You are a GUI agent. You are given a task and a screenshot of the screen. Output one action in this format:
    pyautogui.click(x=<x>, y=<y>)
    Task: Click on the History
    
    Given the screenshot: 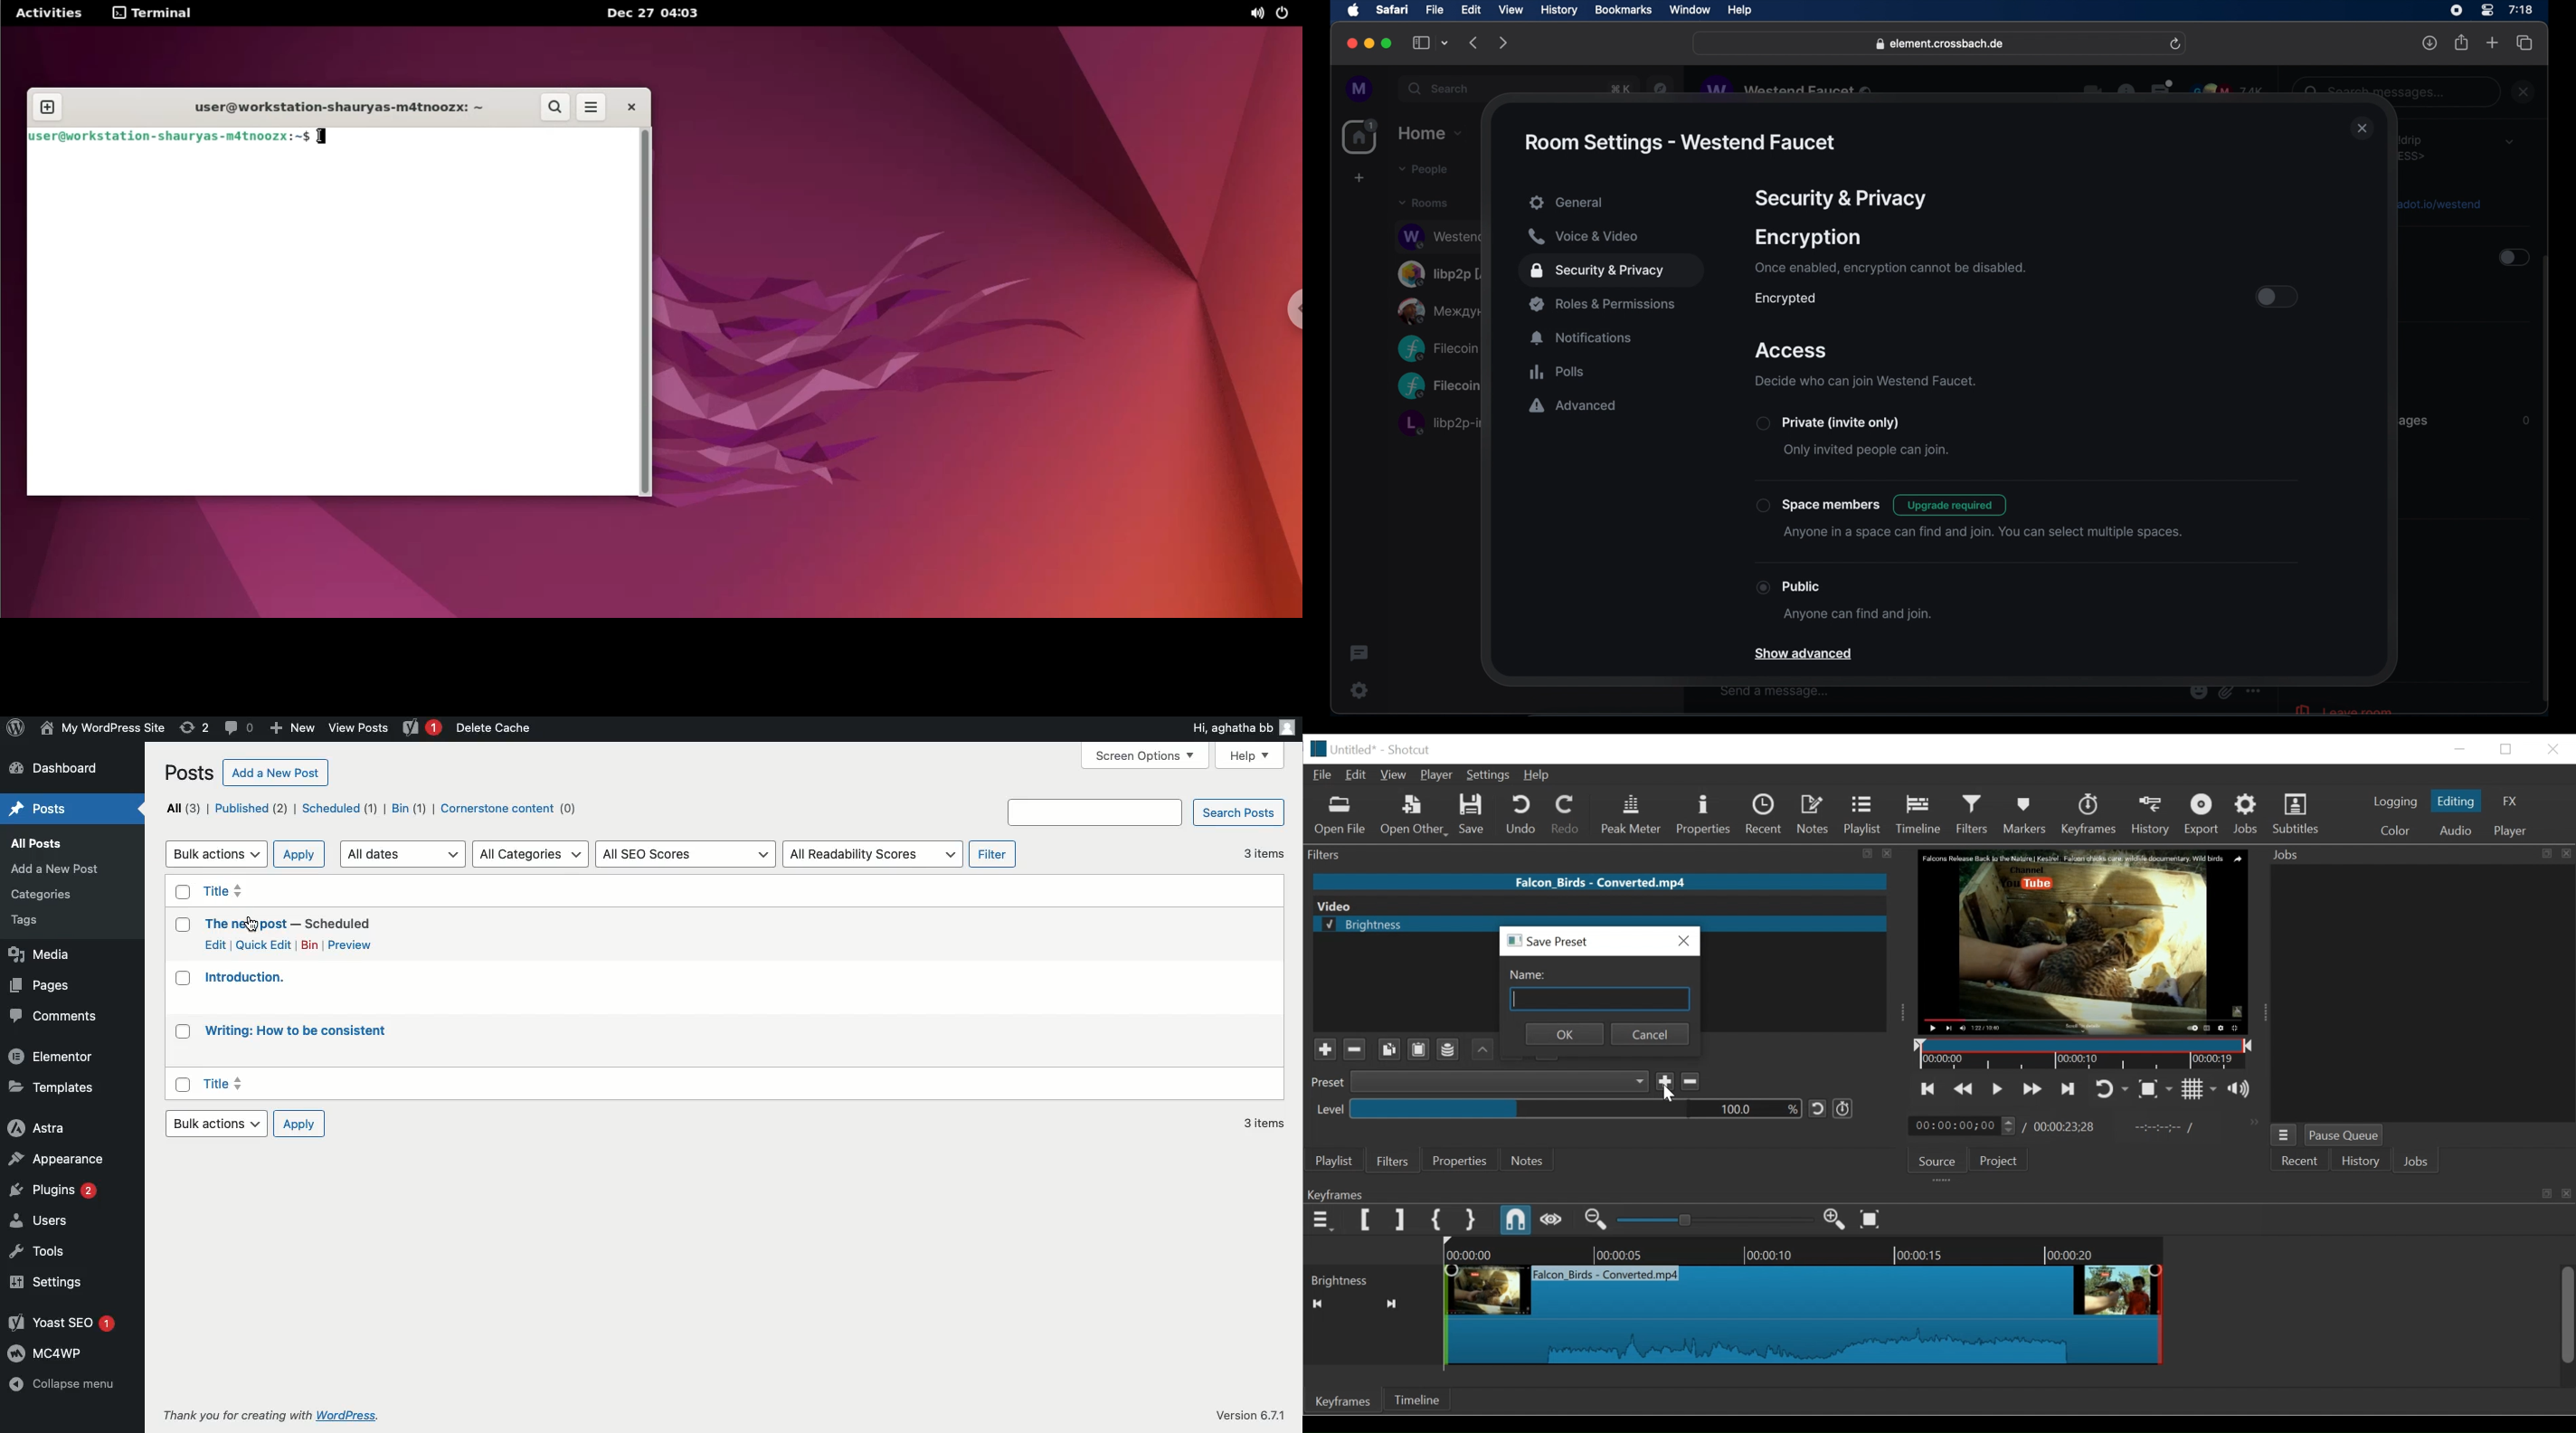 What is the action you would take?
    pyautogui.click(x=2360, y=1160)
    